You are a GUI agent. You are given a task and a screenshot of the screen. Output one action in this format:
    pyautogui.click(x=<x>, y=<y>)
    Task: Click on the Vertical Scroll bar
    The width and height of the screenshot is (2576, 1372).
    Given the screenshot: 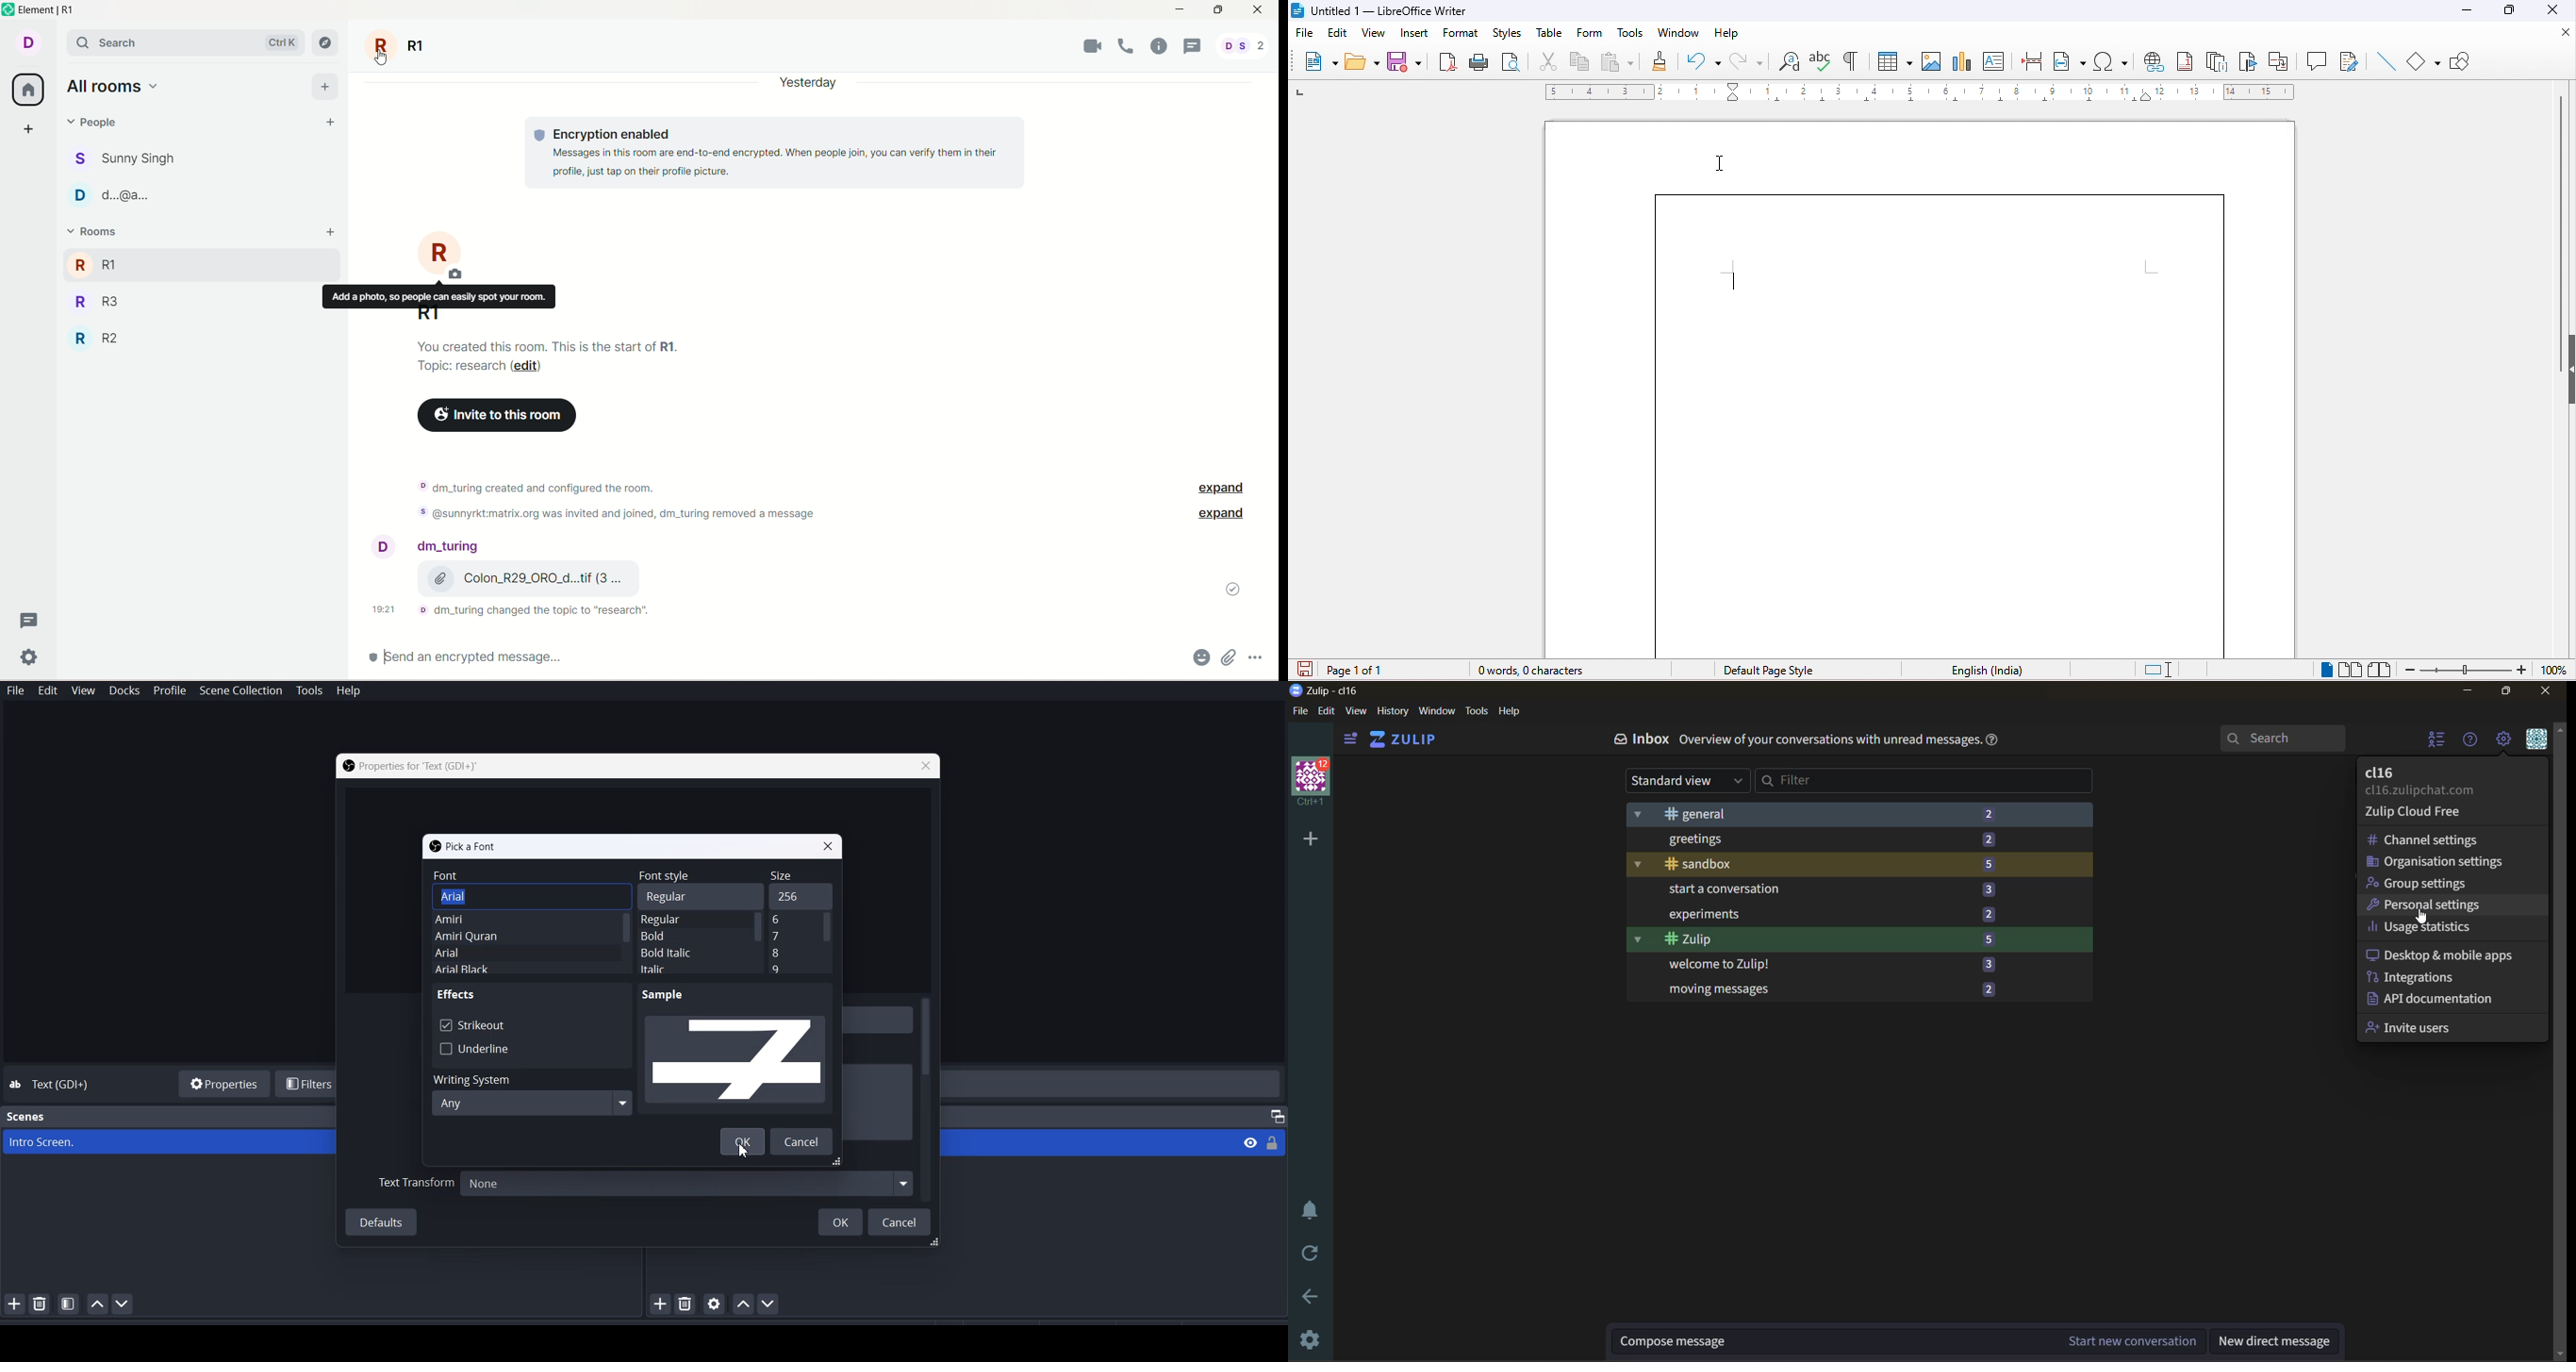 What is the action you would take?
    pyautogui.click(x=759, y=943)
    